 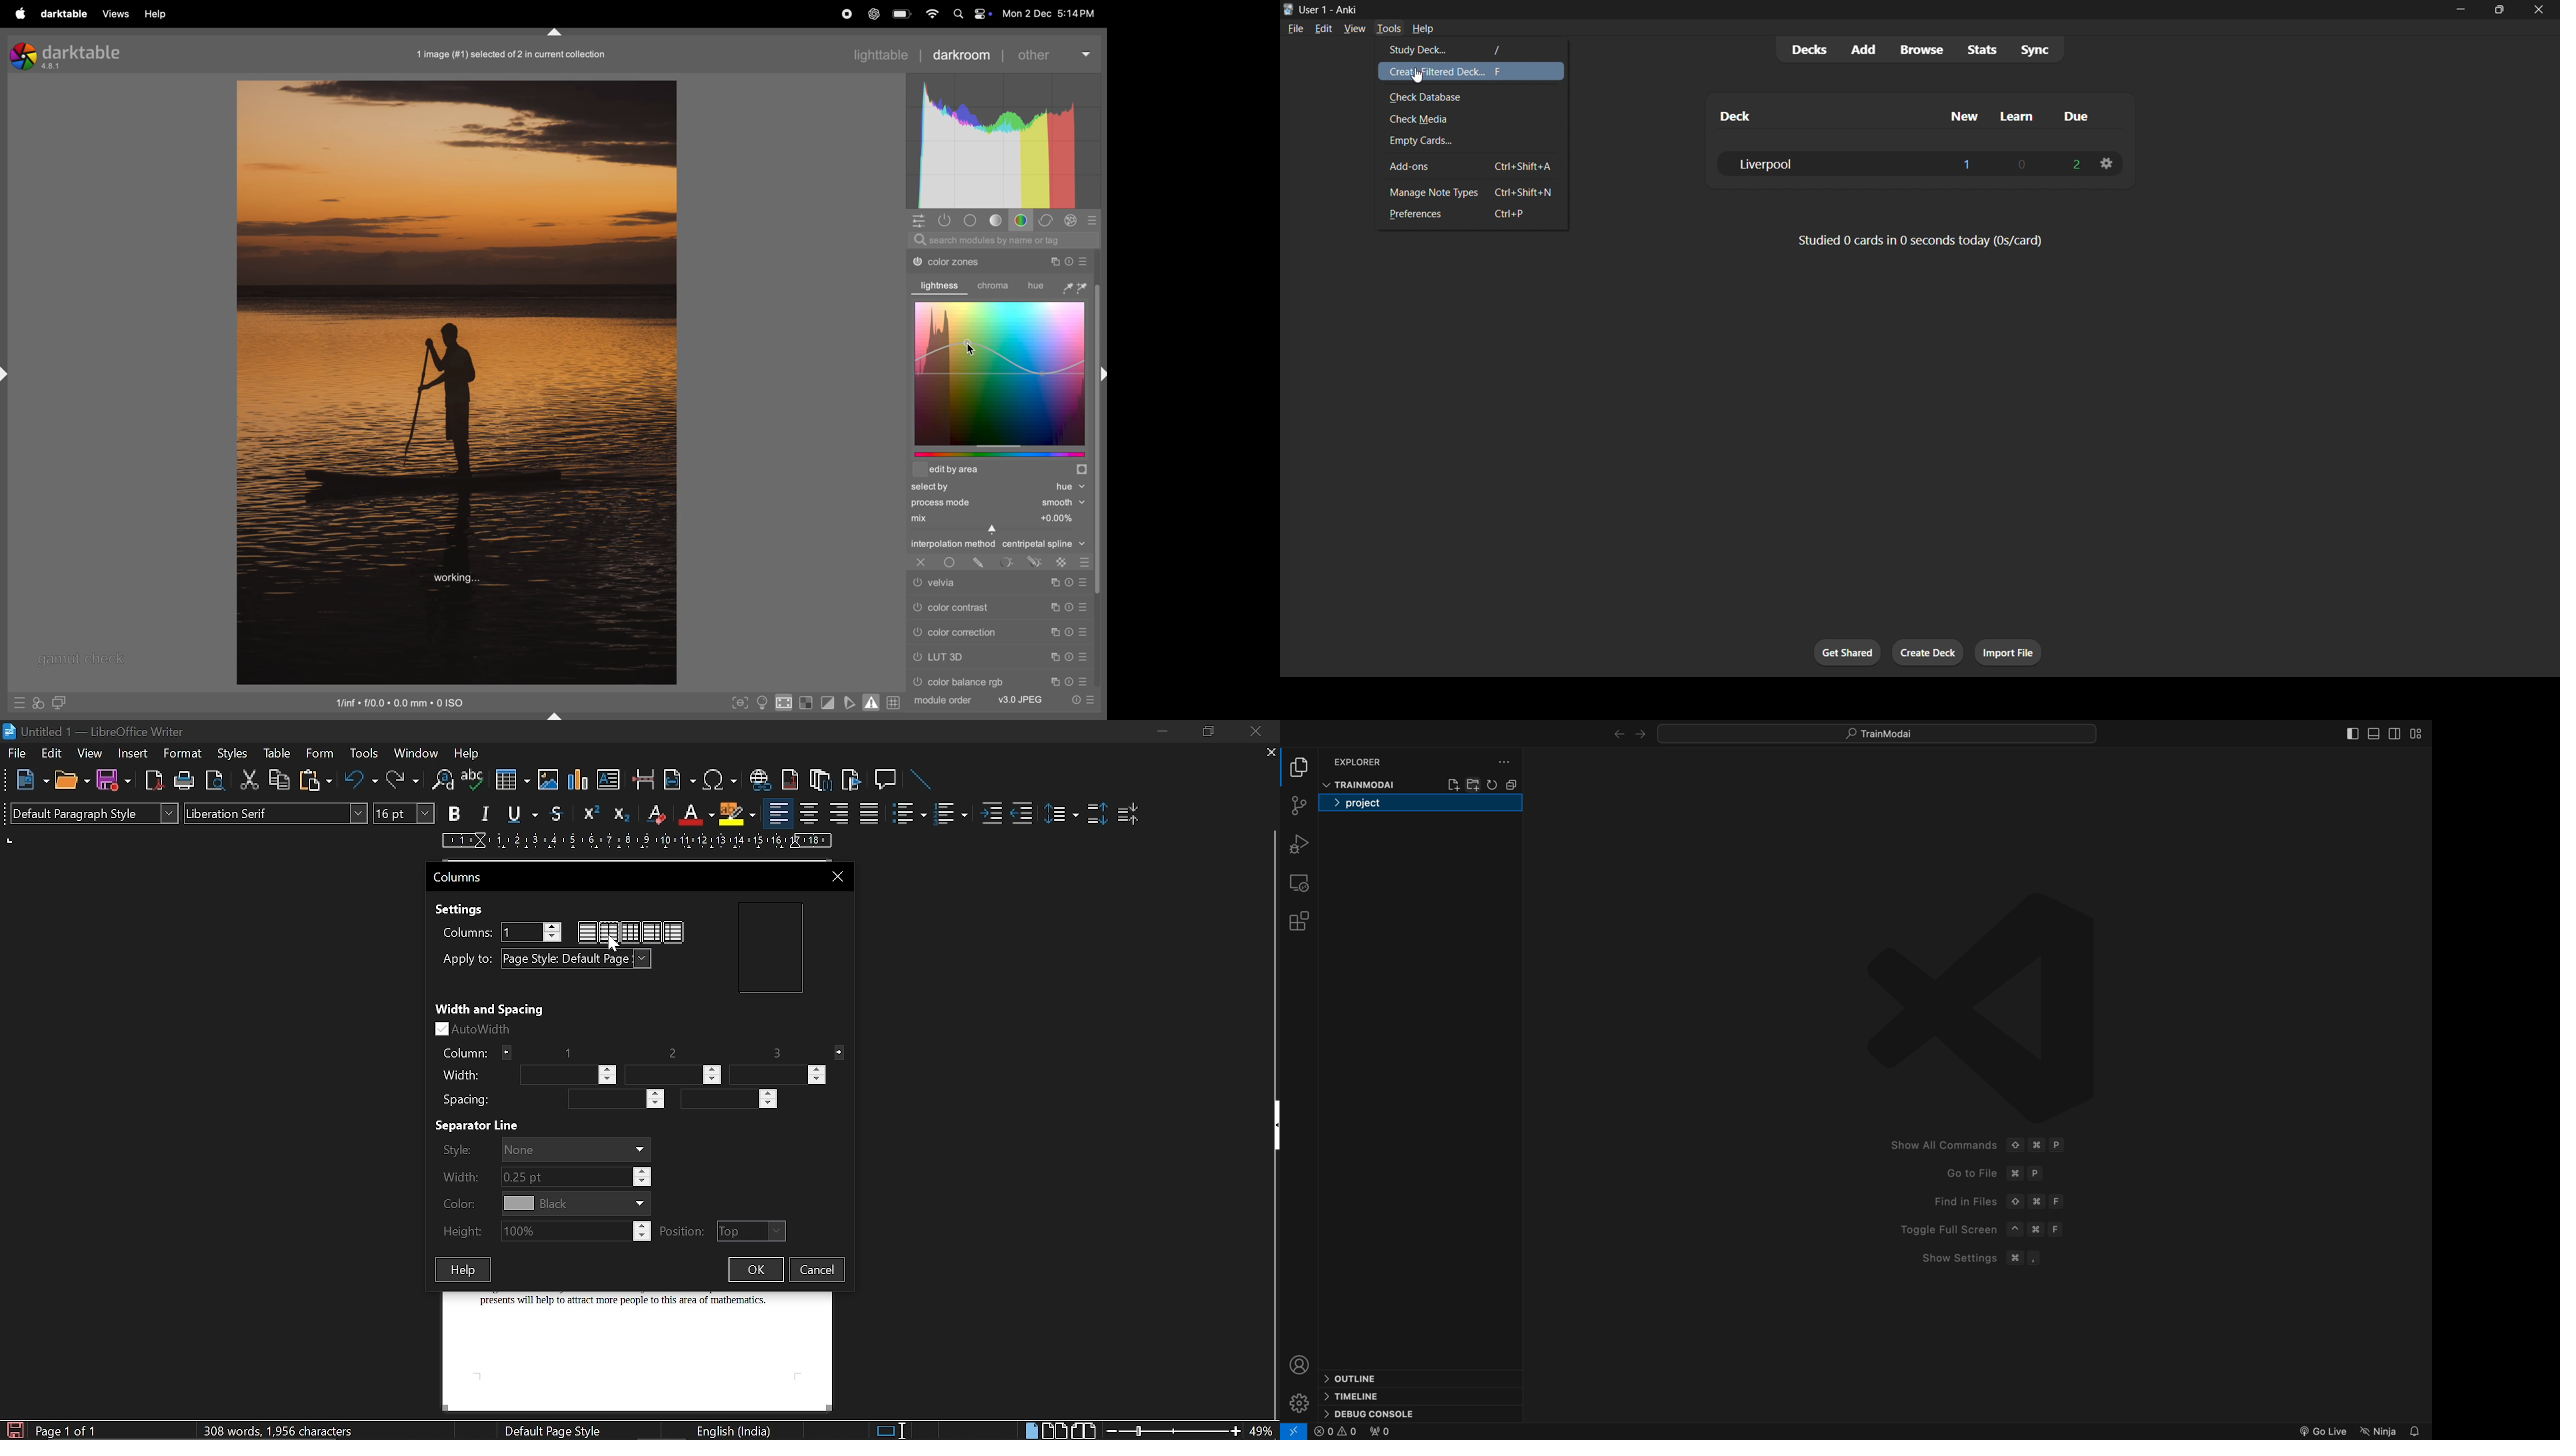 I want to click on Show all commands, so click(x=1973, y=1143).